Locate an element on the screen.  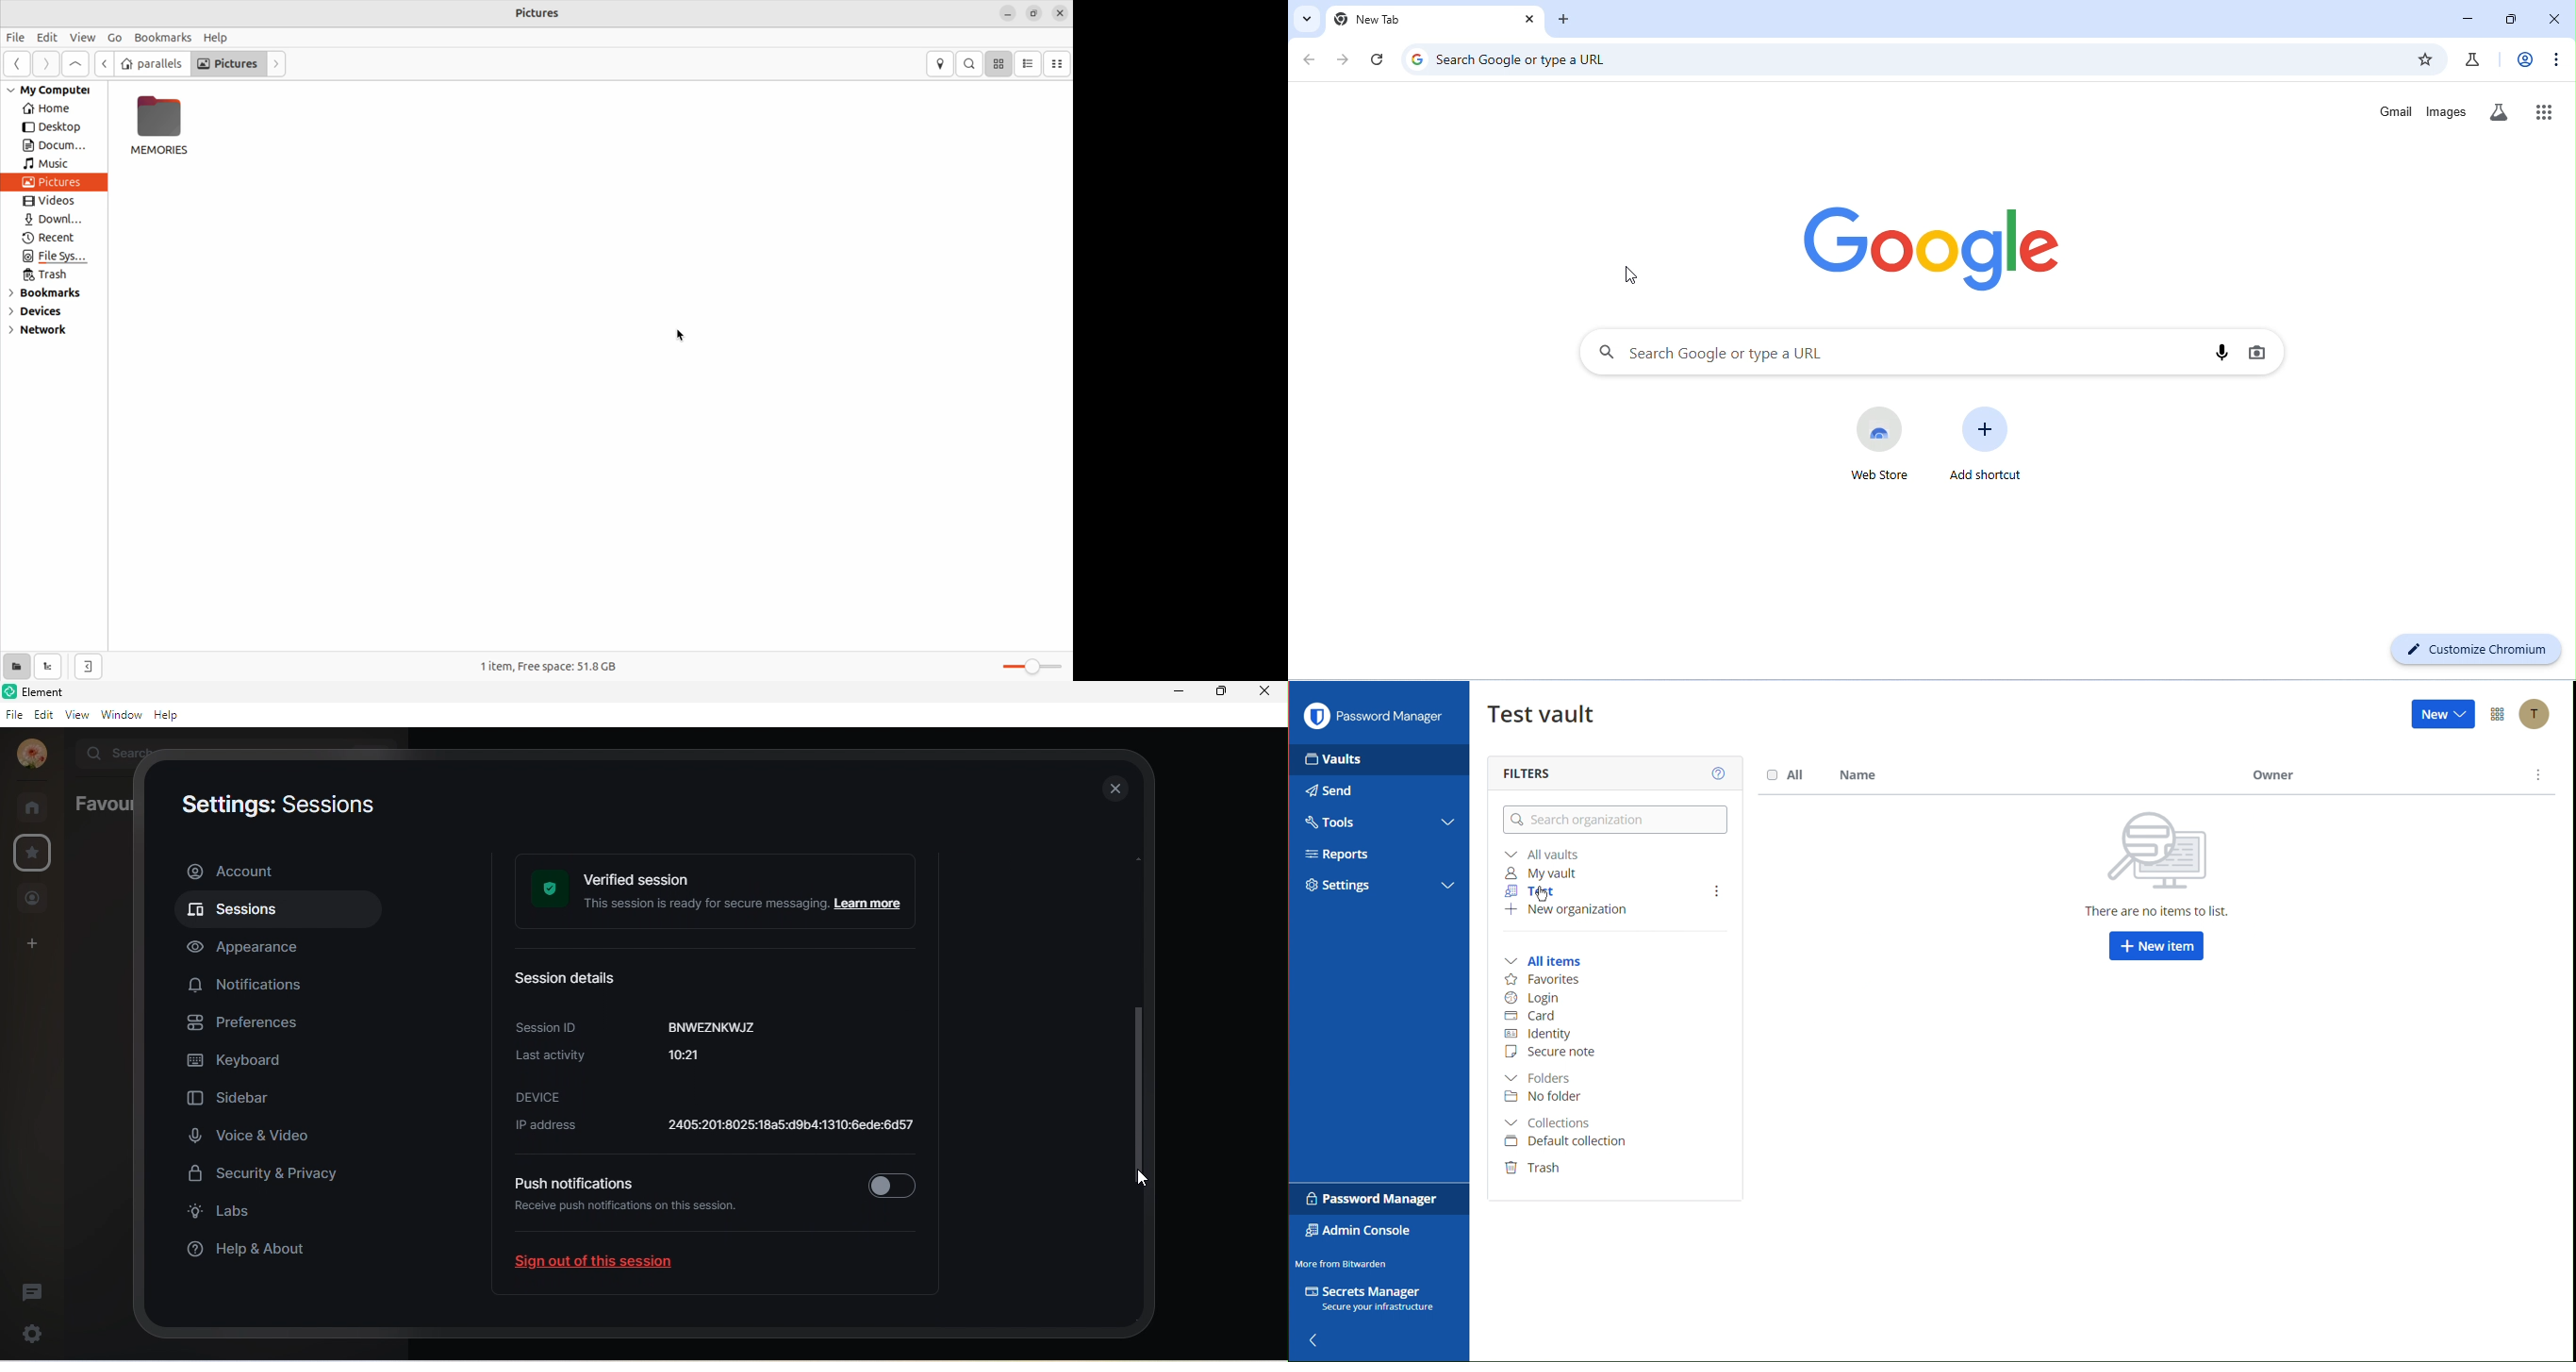
threads is located at coordinates (33, 1293).